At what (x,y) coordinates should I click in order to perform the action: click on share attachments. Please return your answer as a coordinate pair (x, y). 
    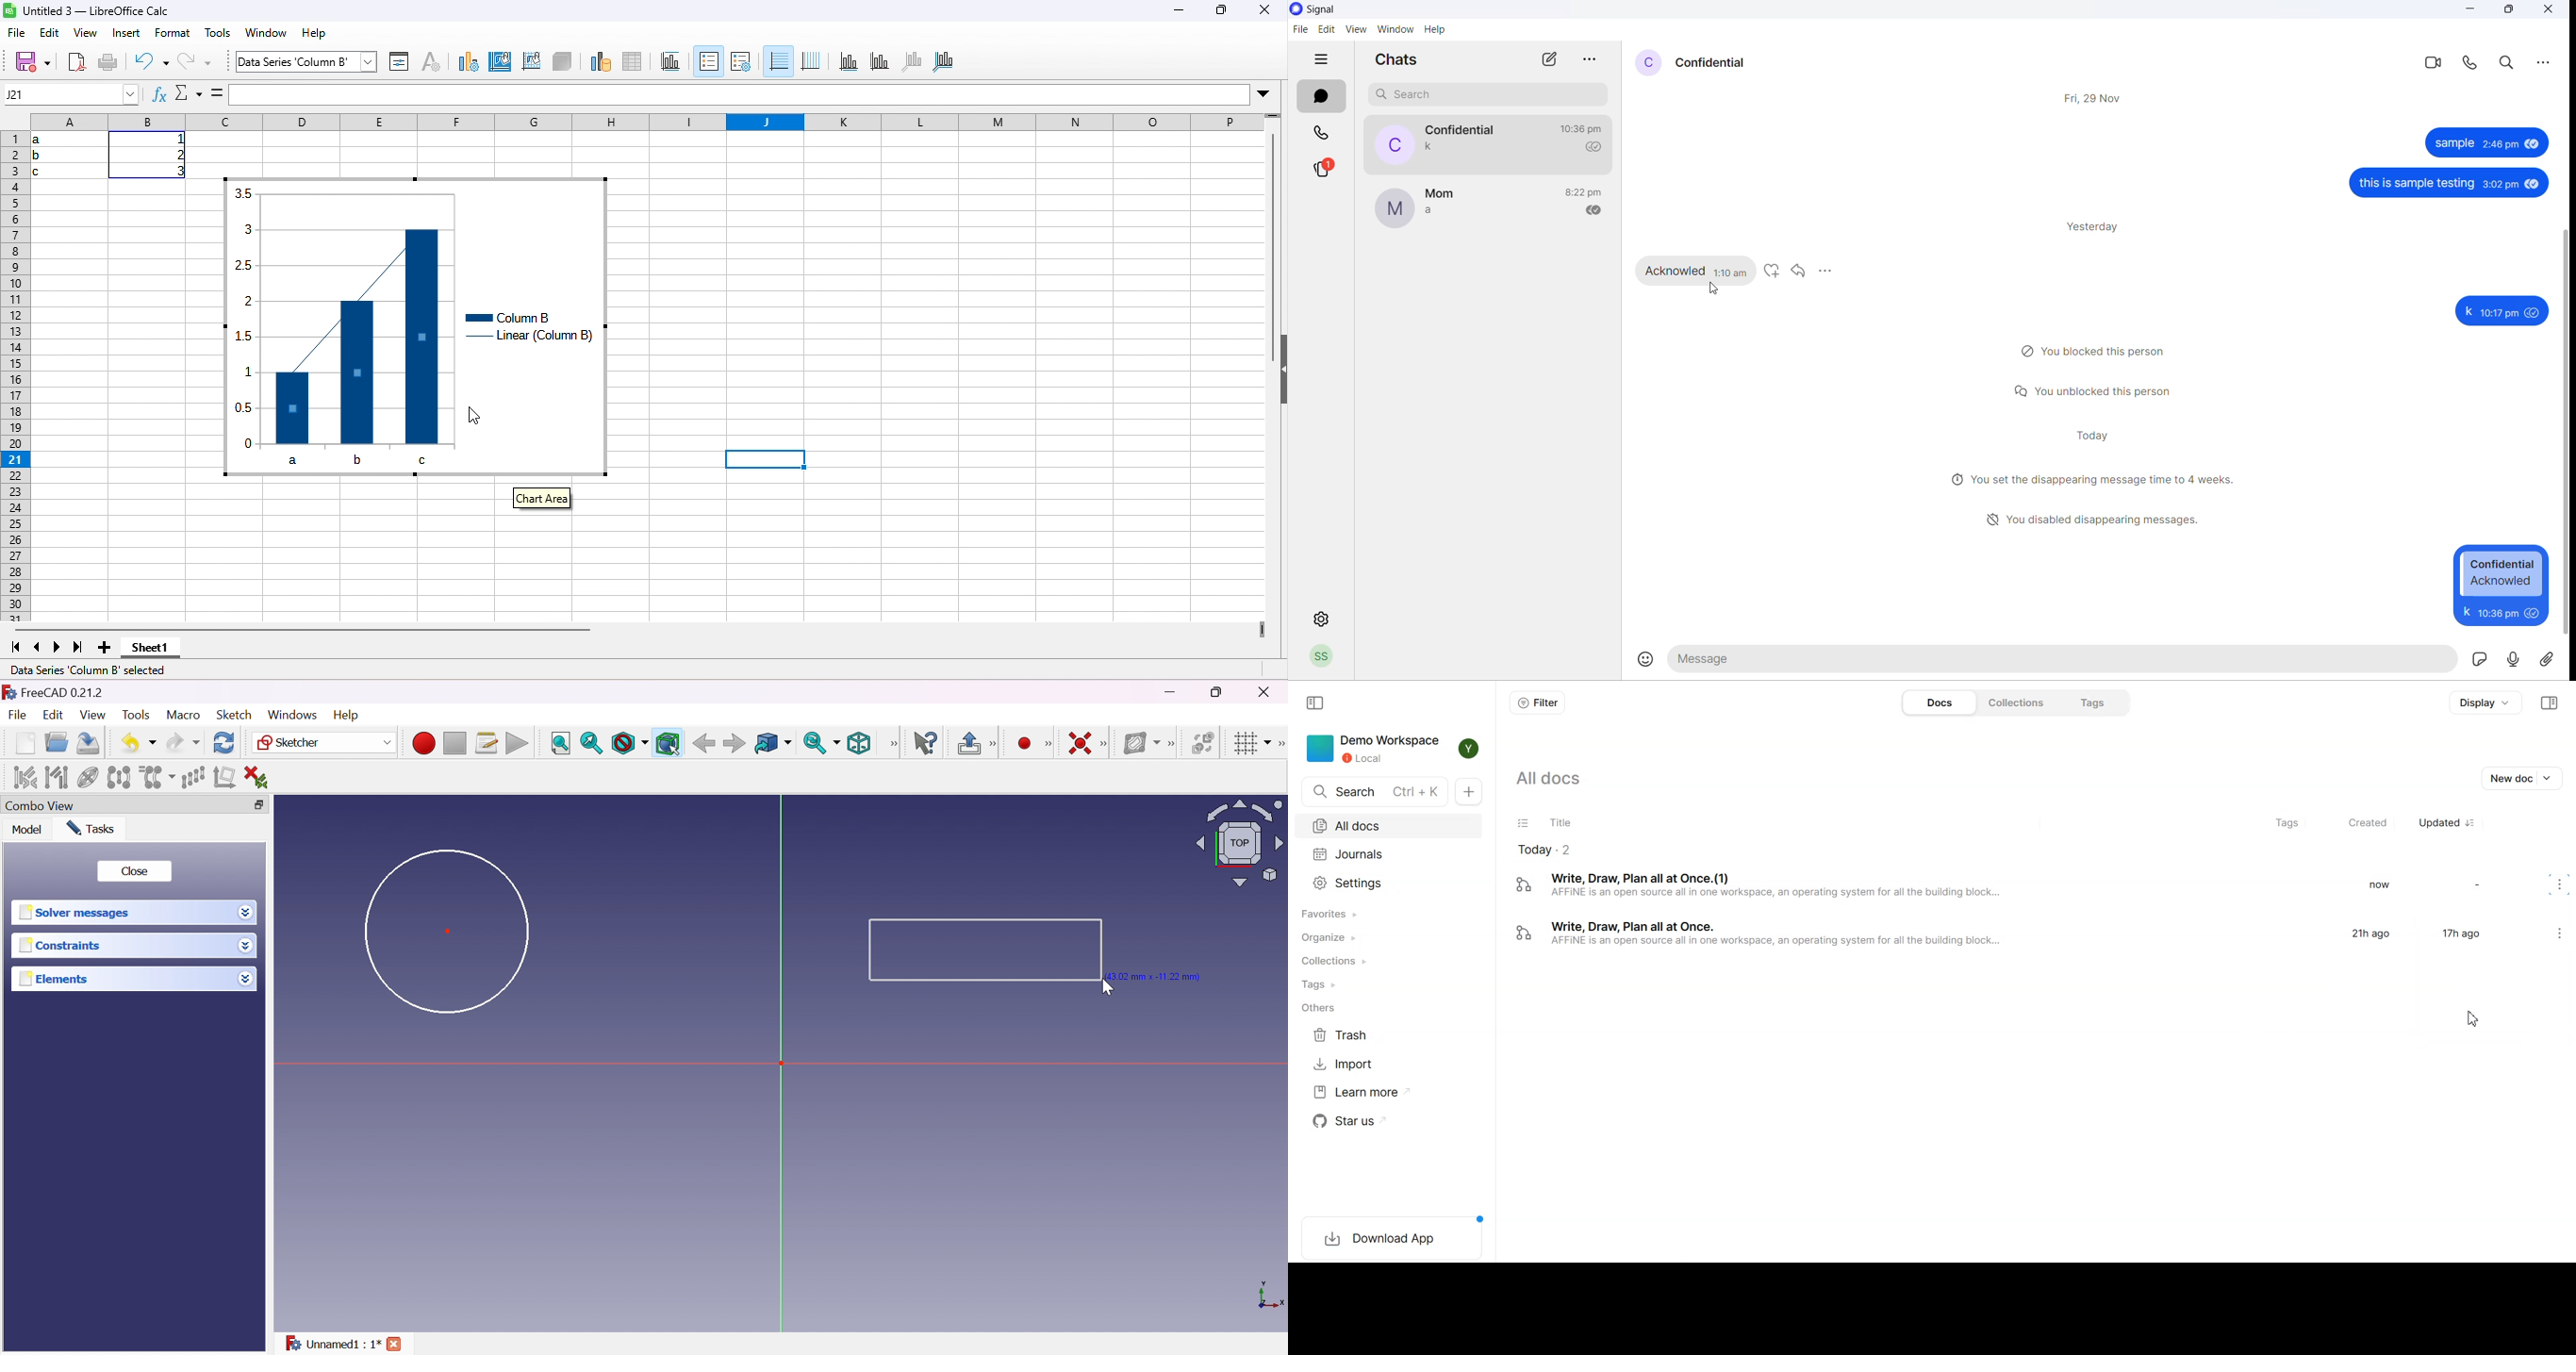
    Looking at the image, I should click on (2551, 657).